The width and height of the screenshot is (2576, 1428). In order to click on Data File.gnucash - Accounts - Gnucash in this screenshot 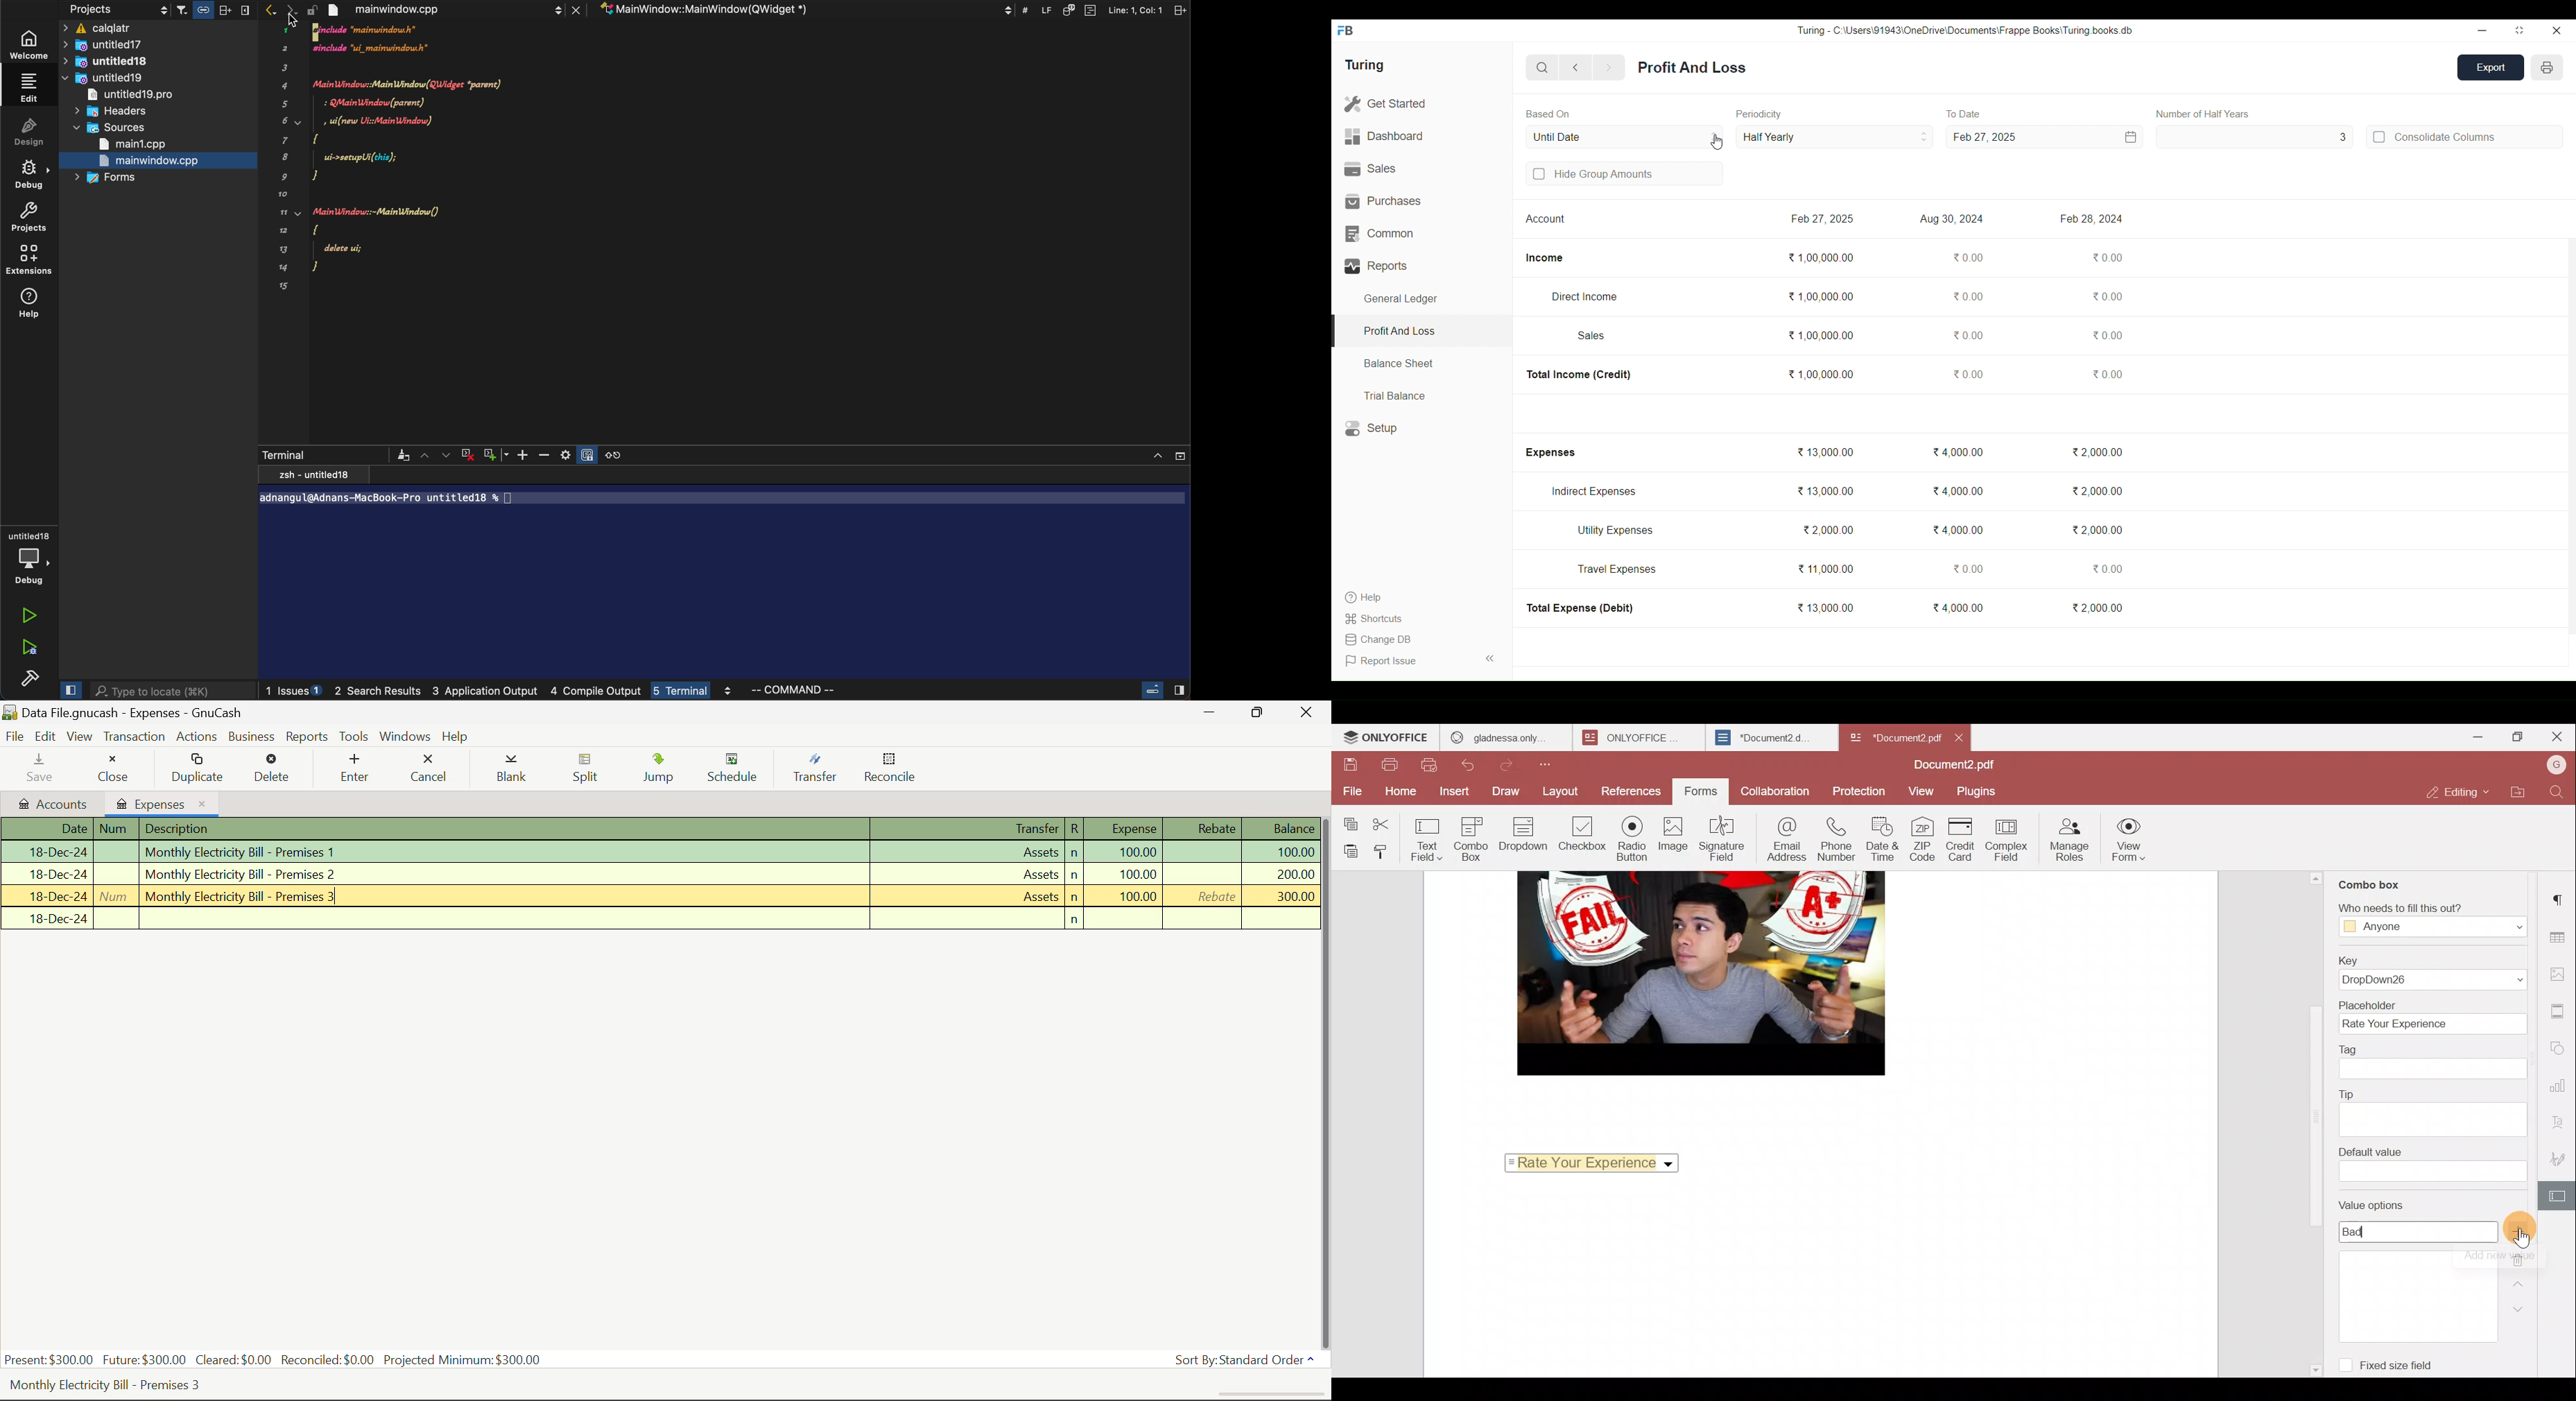, I will do `click(137, 714)`.